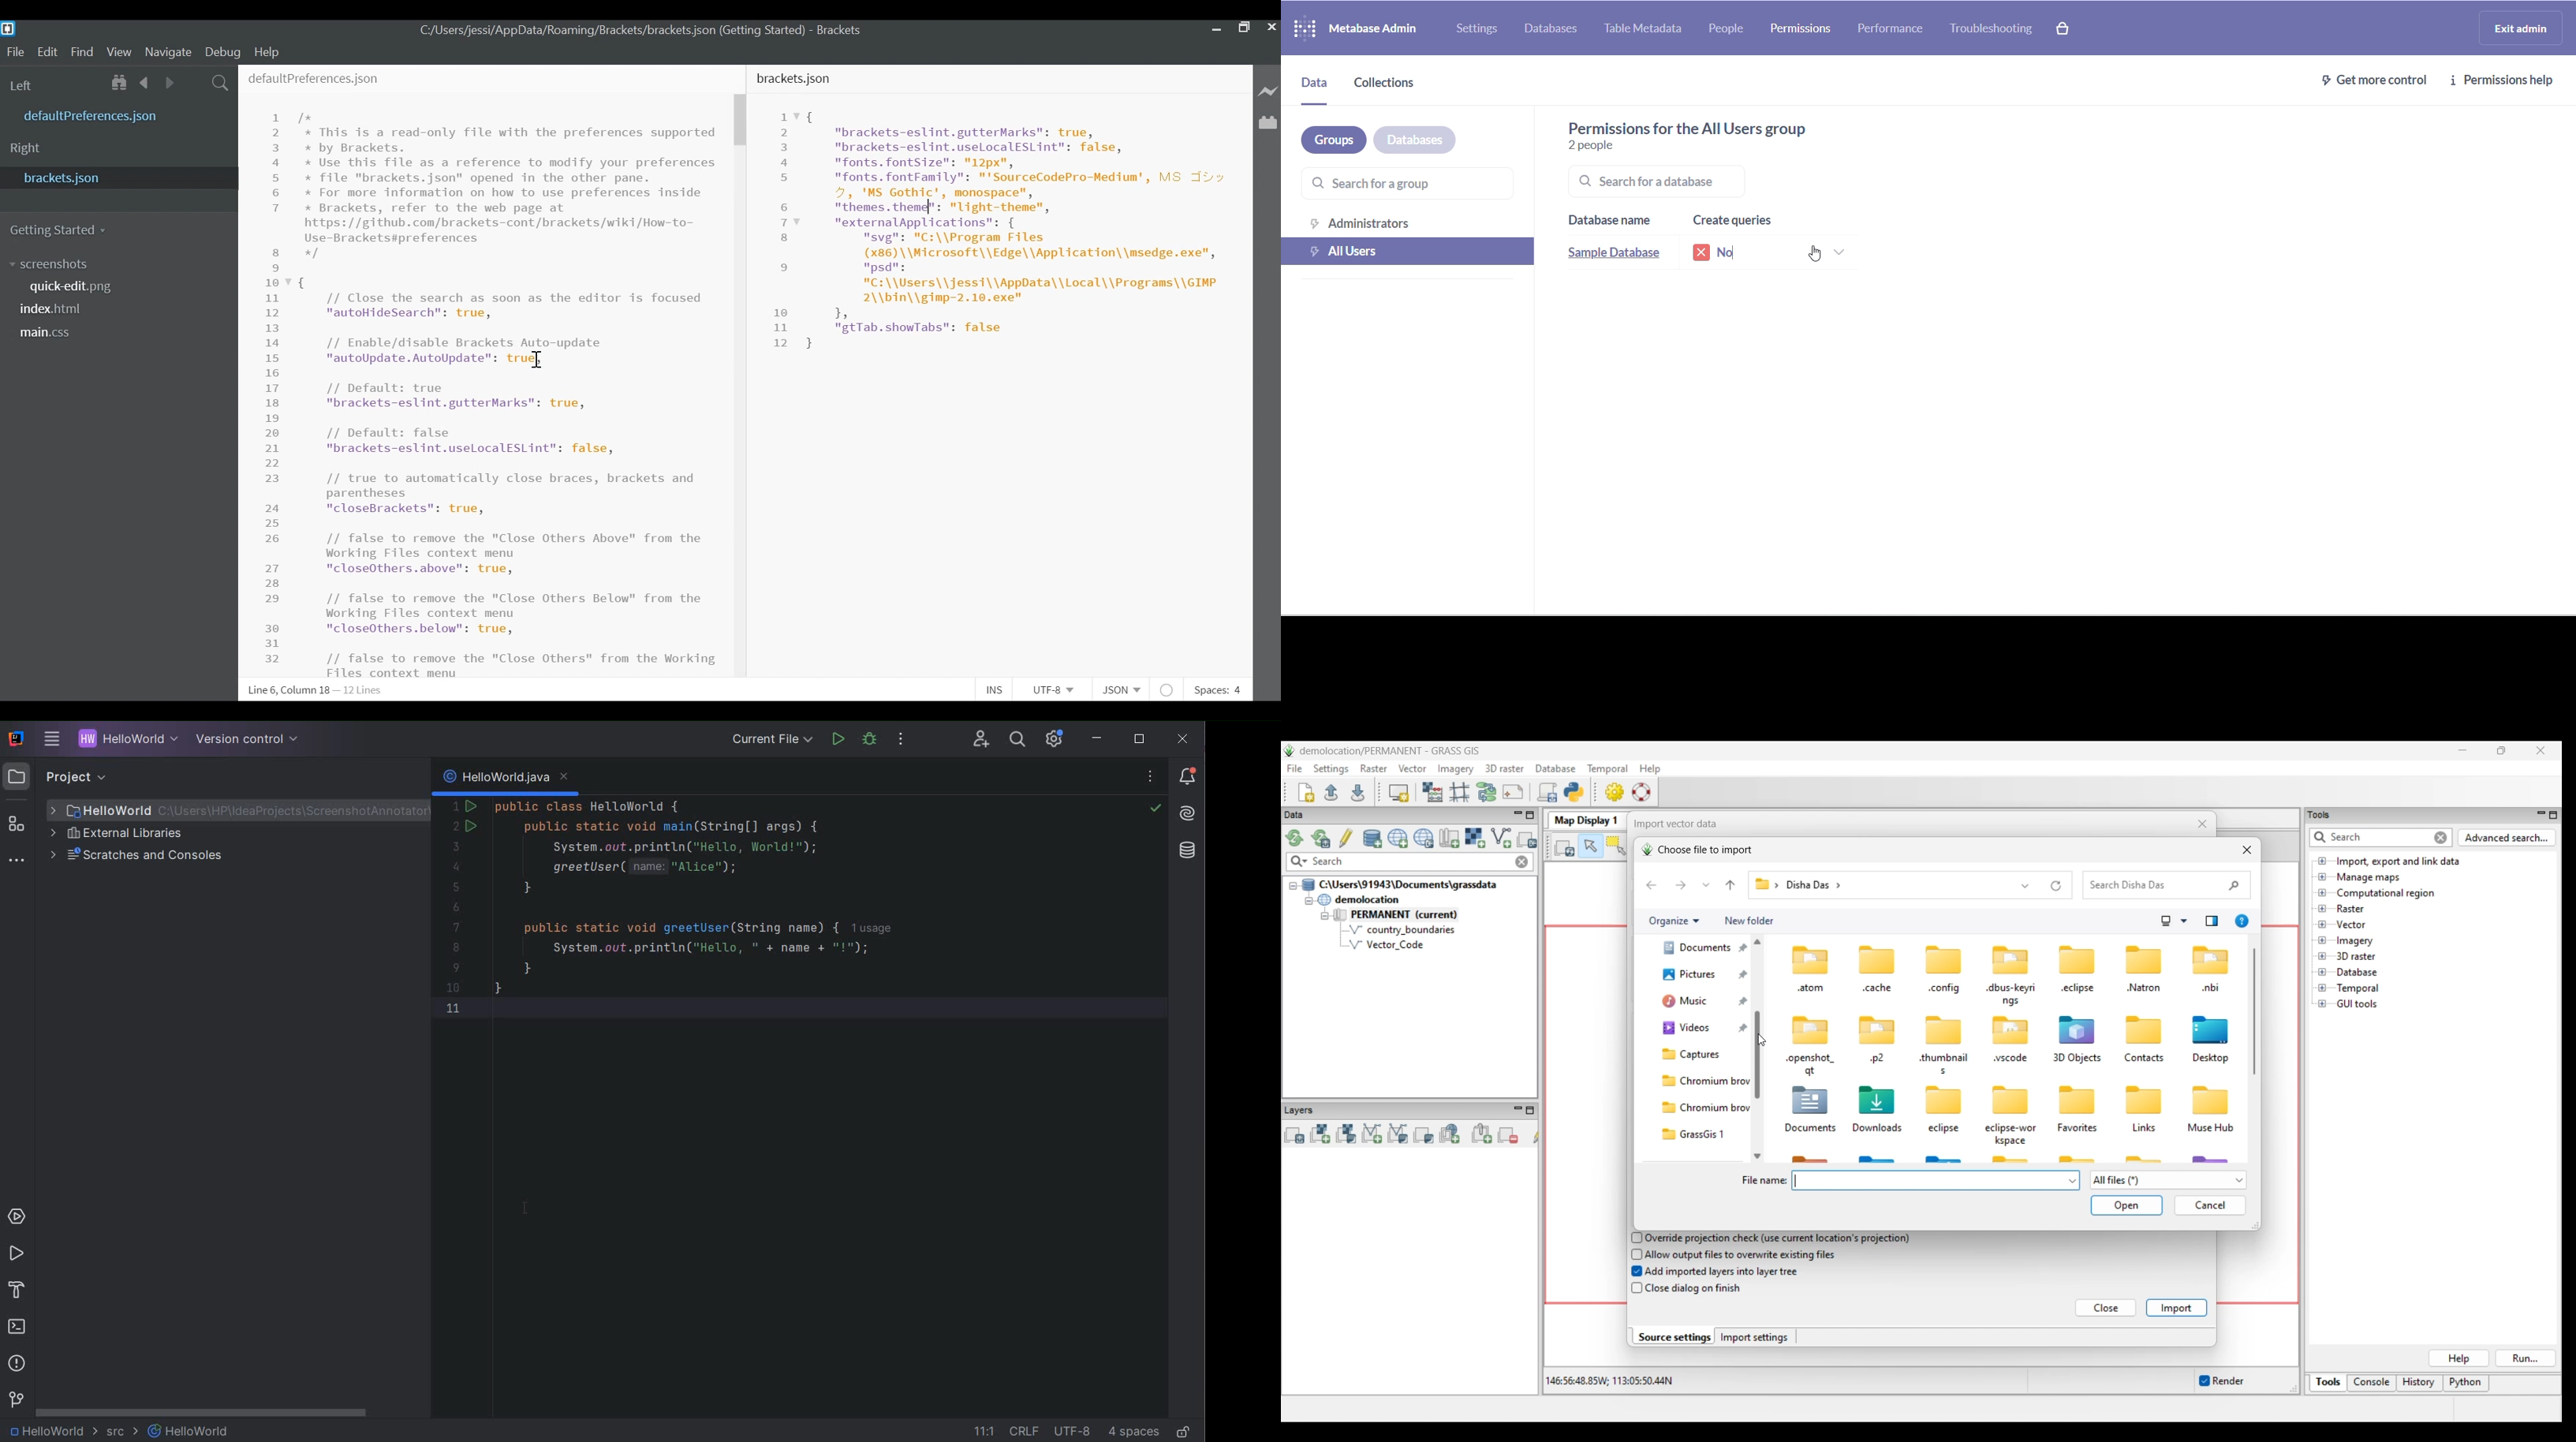 The width and height of the screenshot is (2576, 1456). Describe the element at coordinates (18, 824) in the screenshot. I see `STRUCTURE` at that location.